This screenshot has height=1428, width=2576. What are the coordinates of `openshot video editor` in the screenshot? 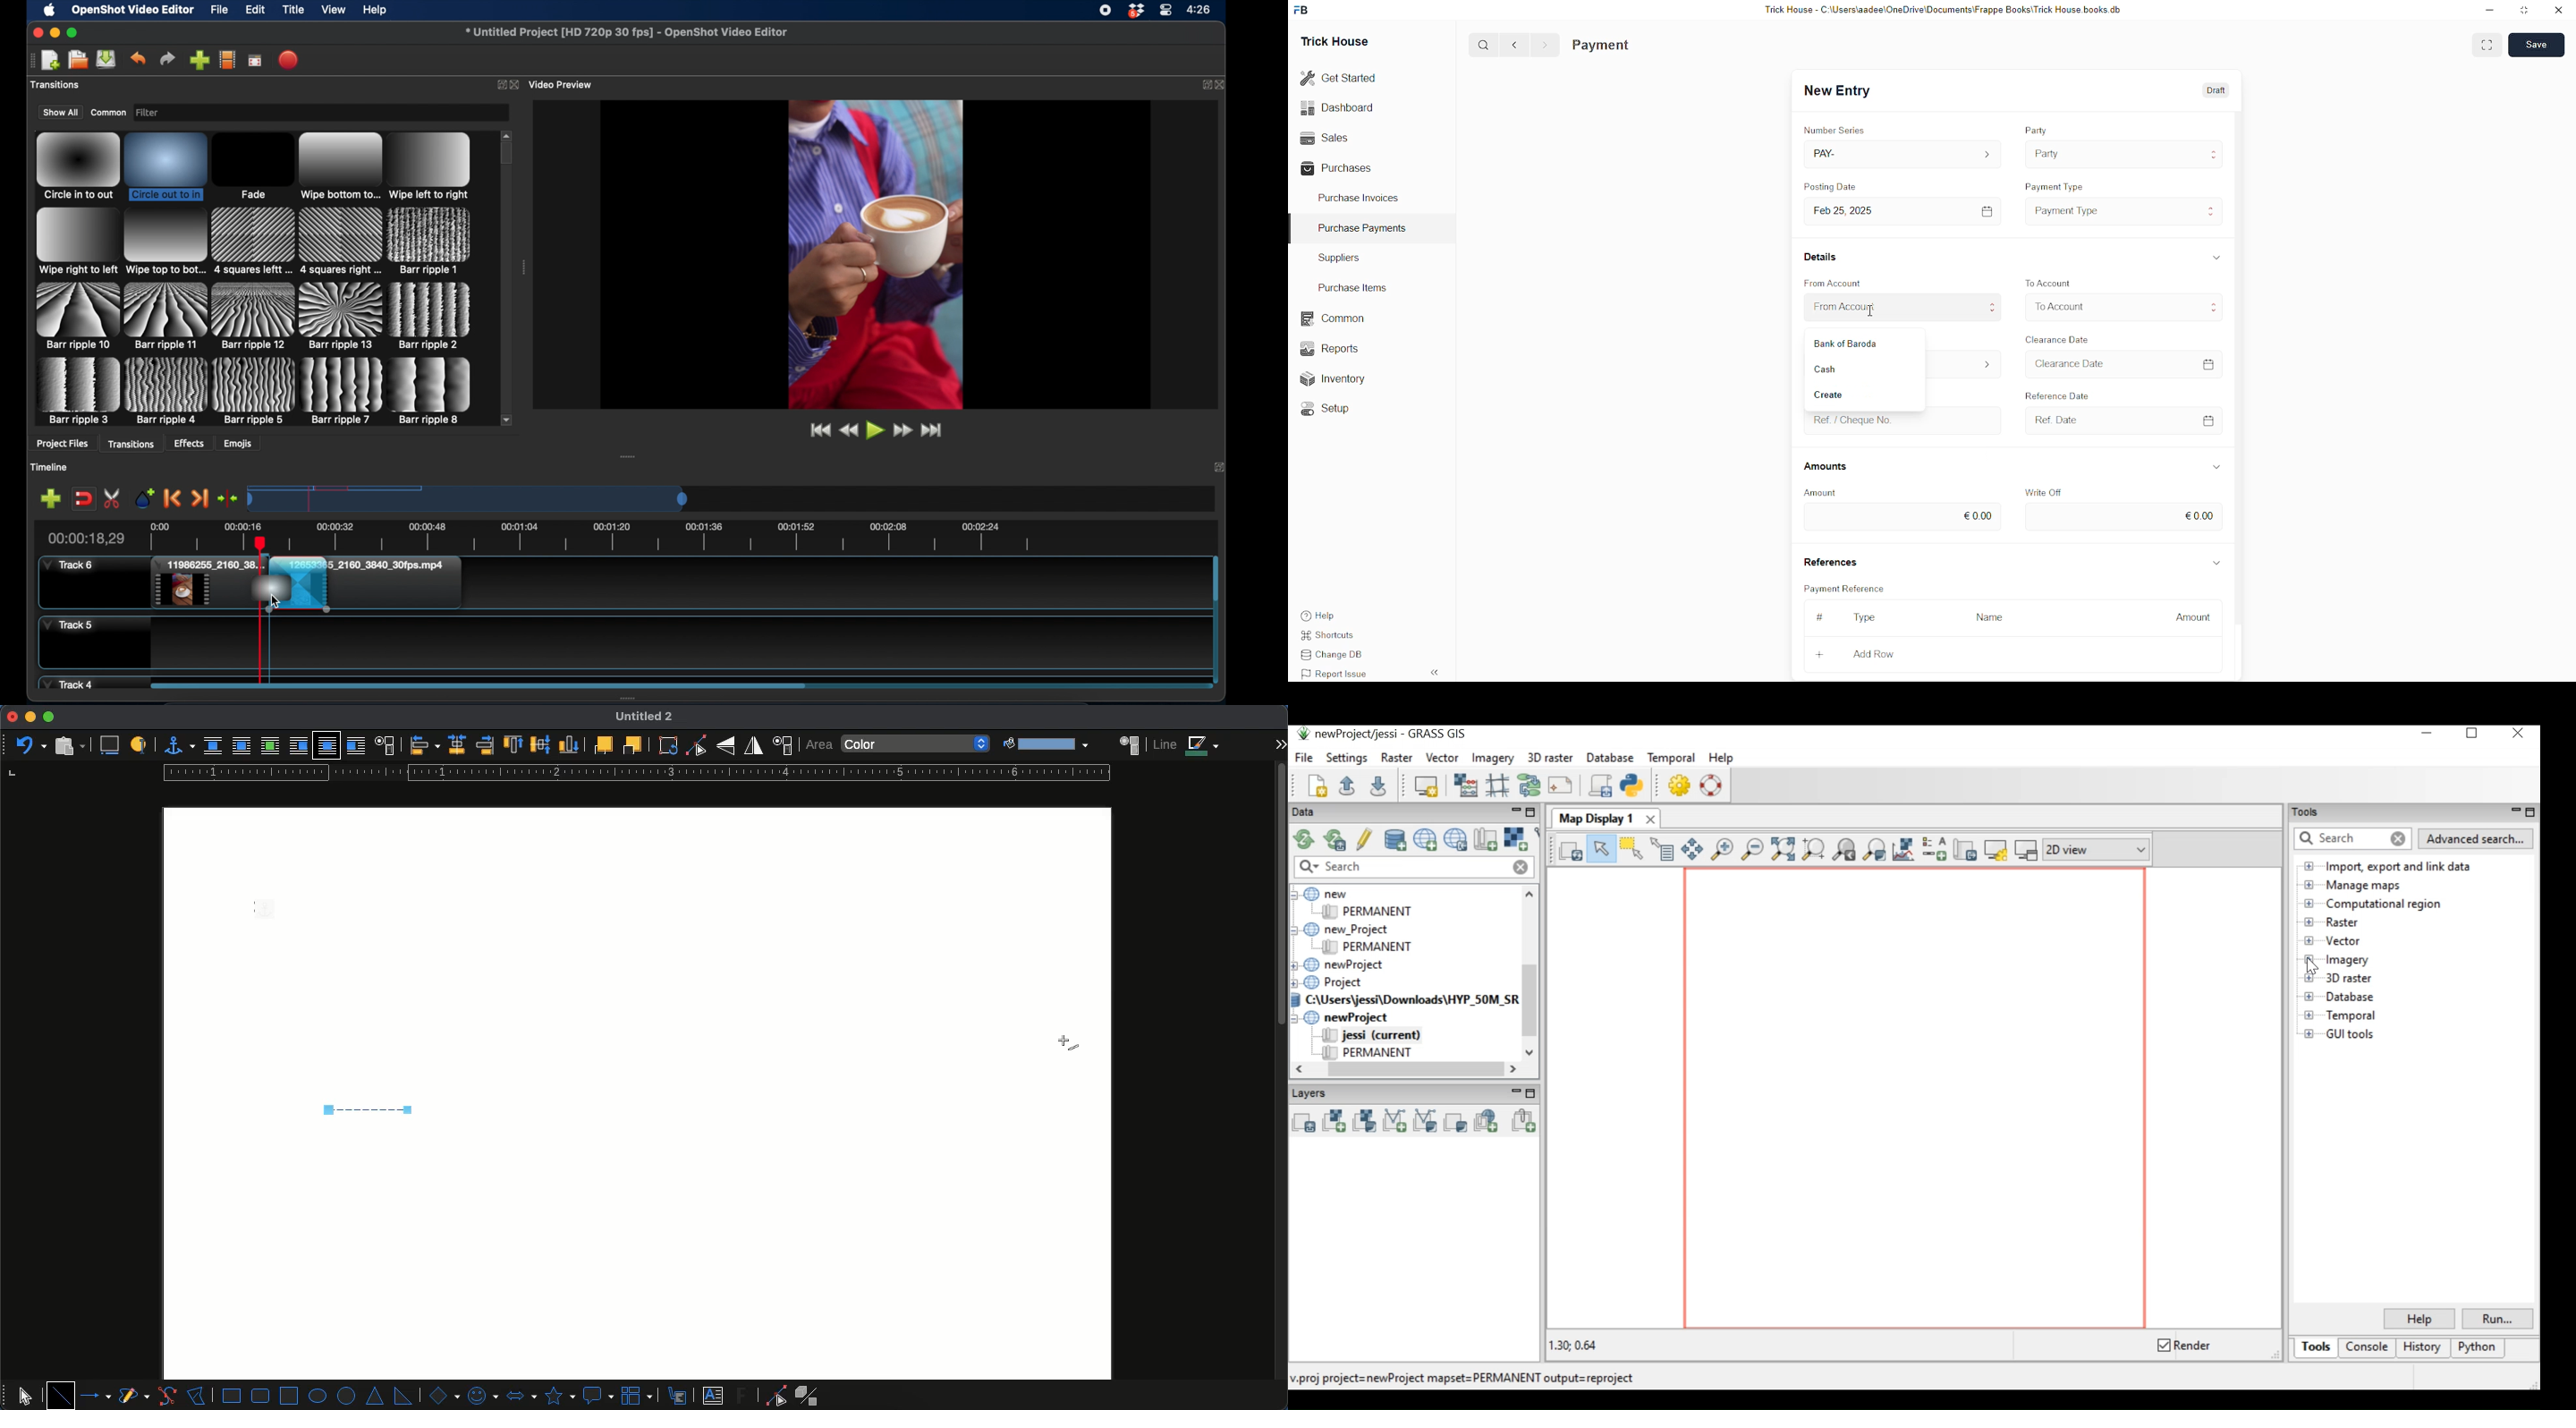 It's located at (133, 10).